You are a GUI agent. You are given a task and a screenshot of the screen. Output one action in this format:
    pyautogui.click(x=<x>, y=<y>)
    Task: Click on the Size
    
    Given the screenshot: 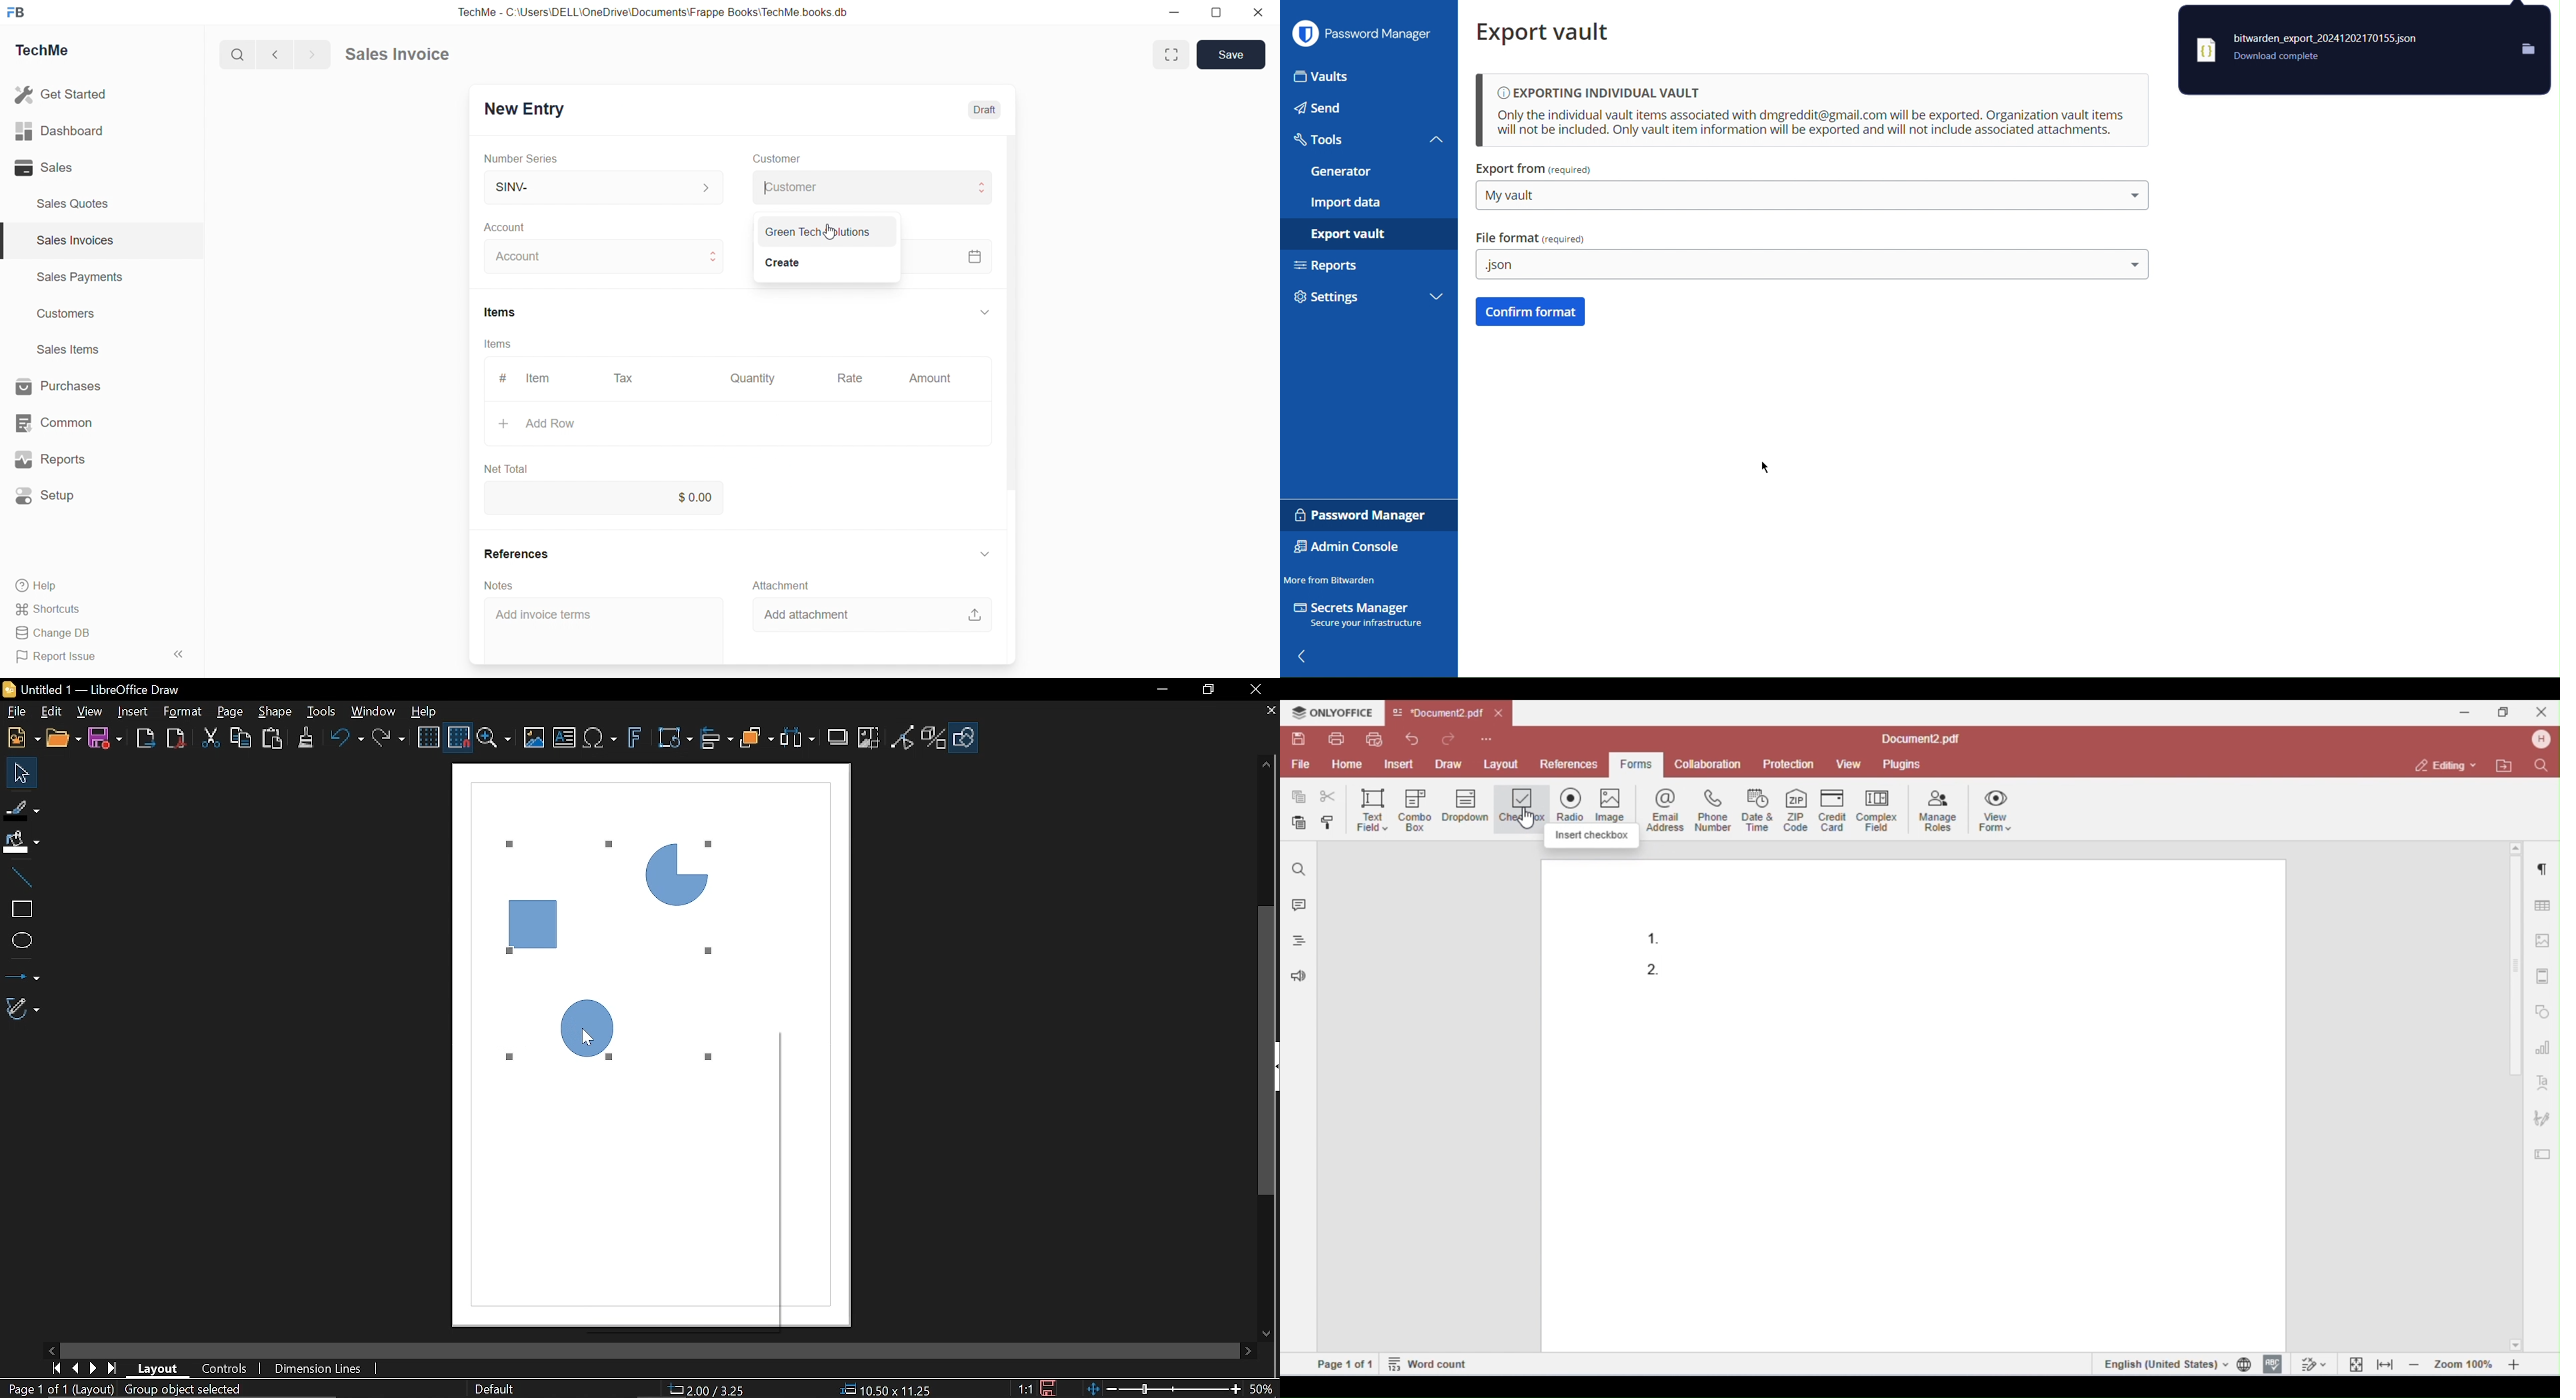 What is the action you would take?
    pyautogui.click(x=891, y=1390)
    